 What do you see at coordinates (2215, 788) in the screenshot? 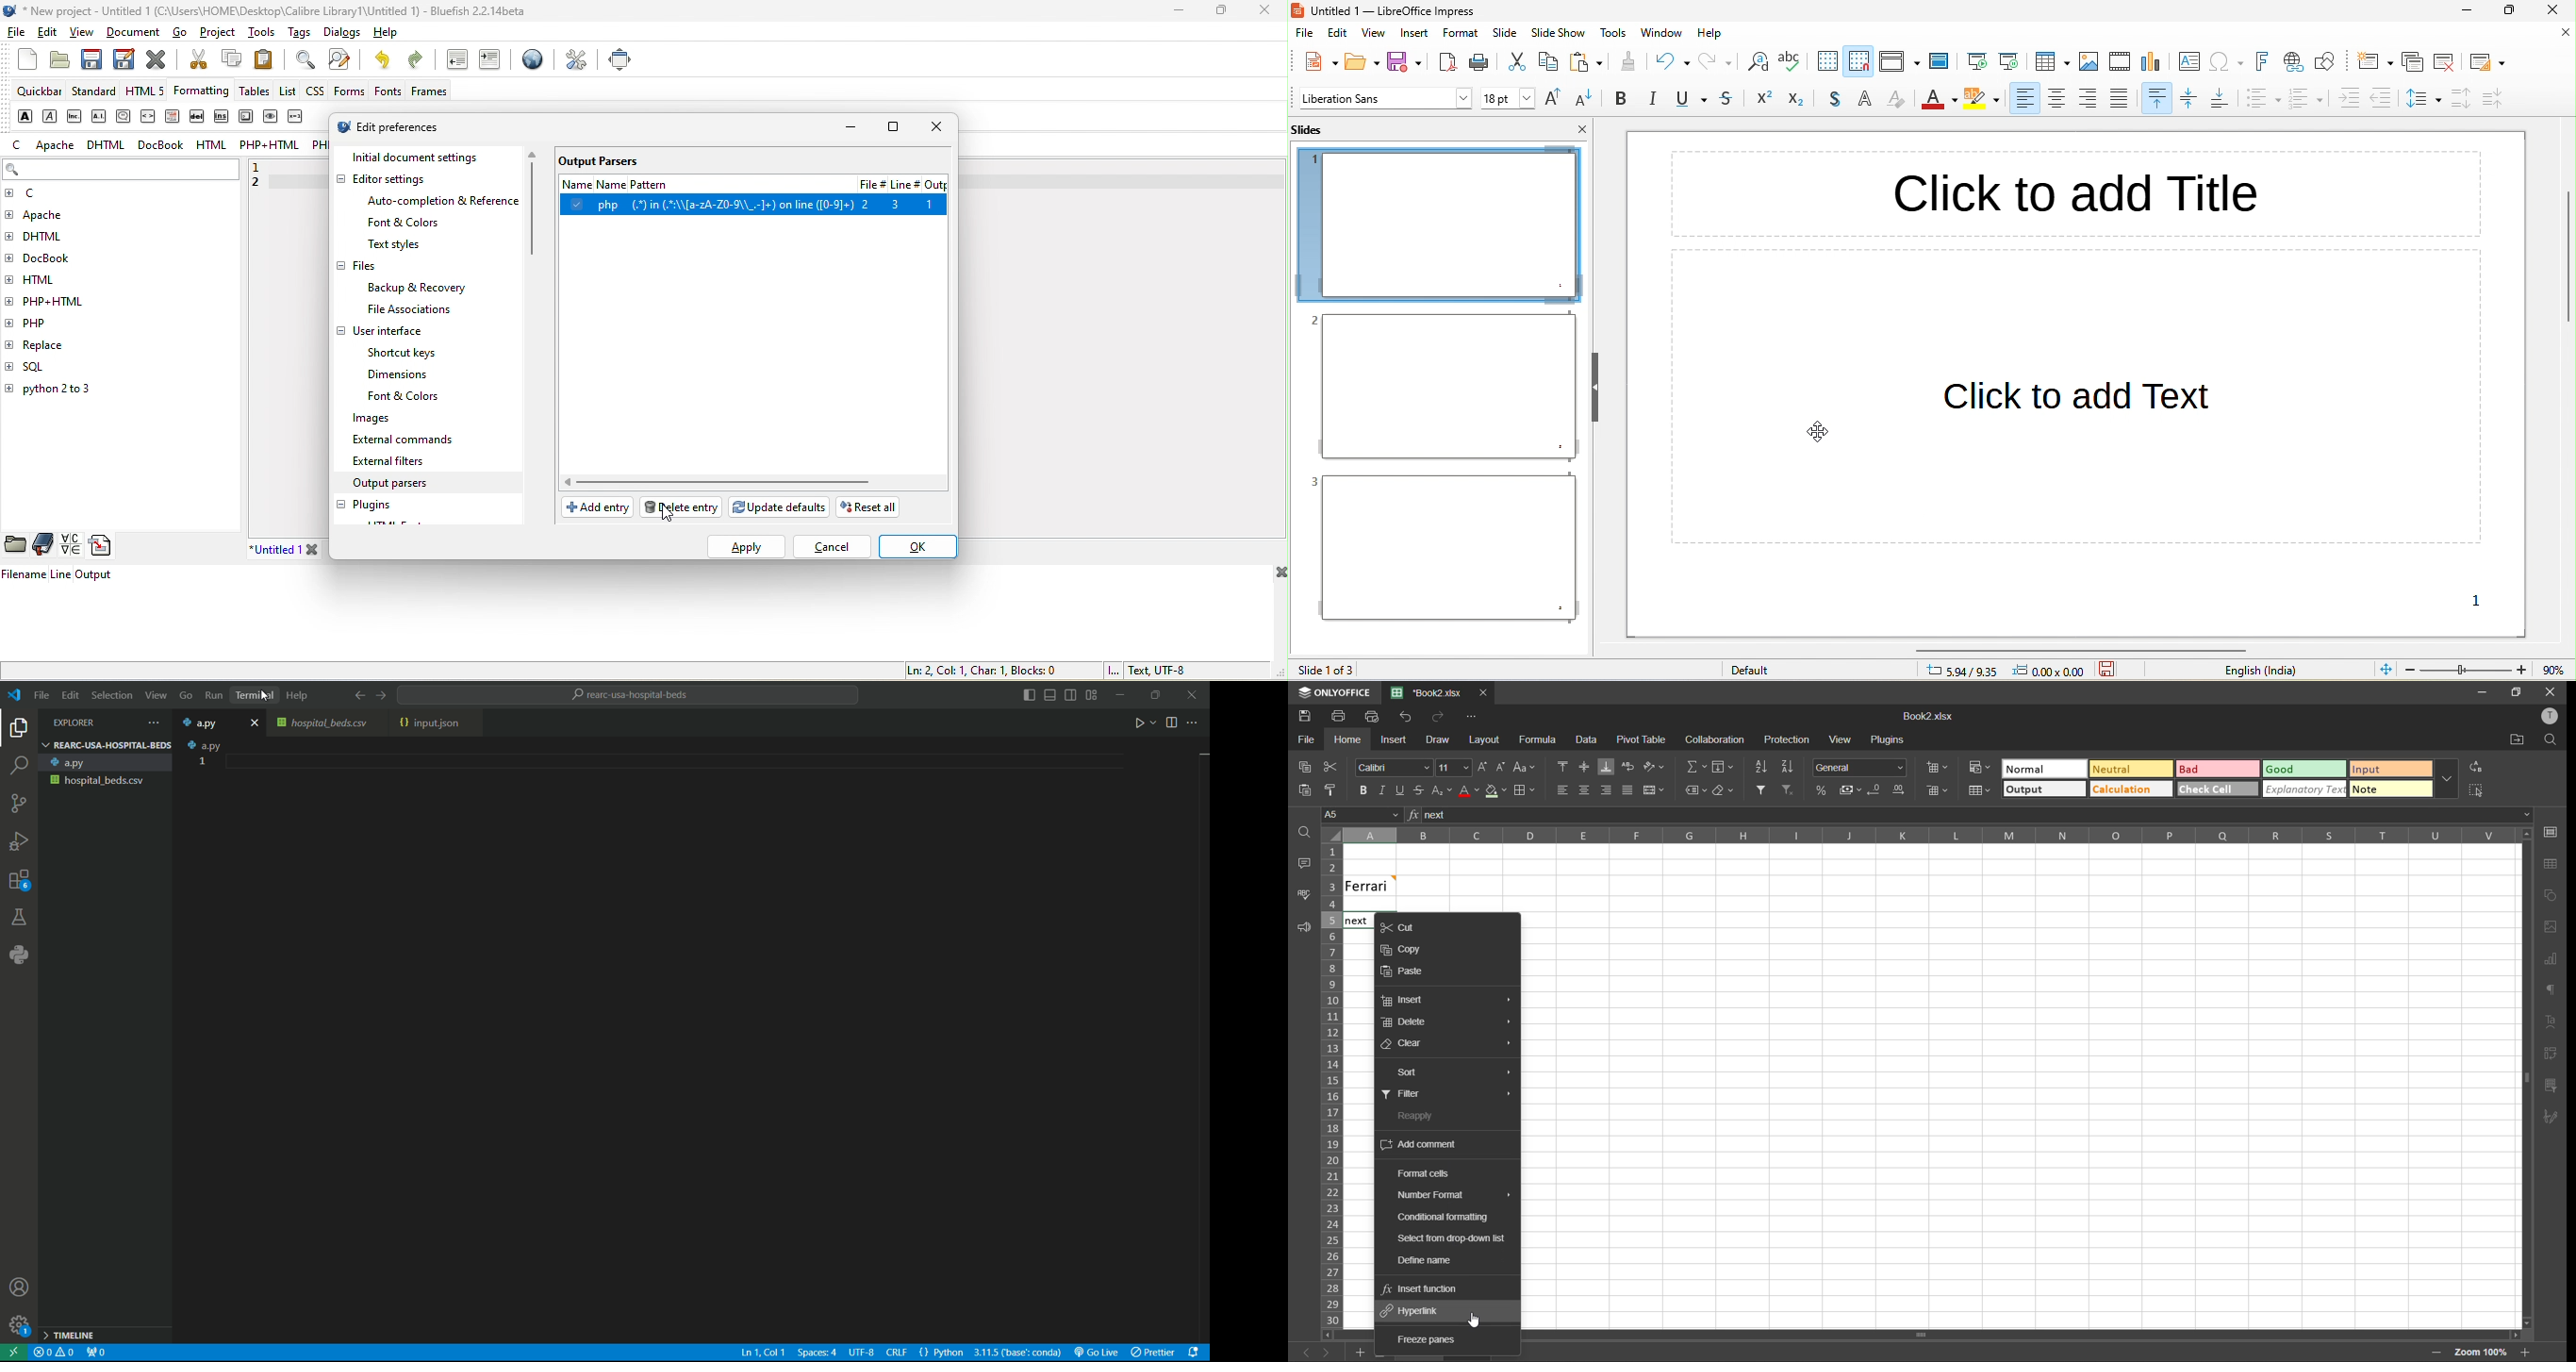
I see `check cell` at bounding box center [2215, 788].